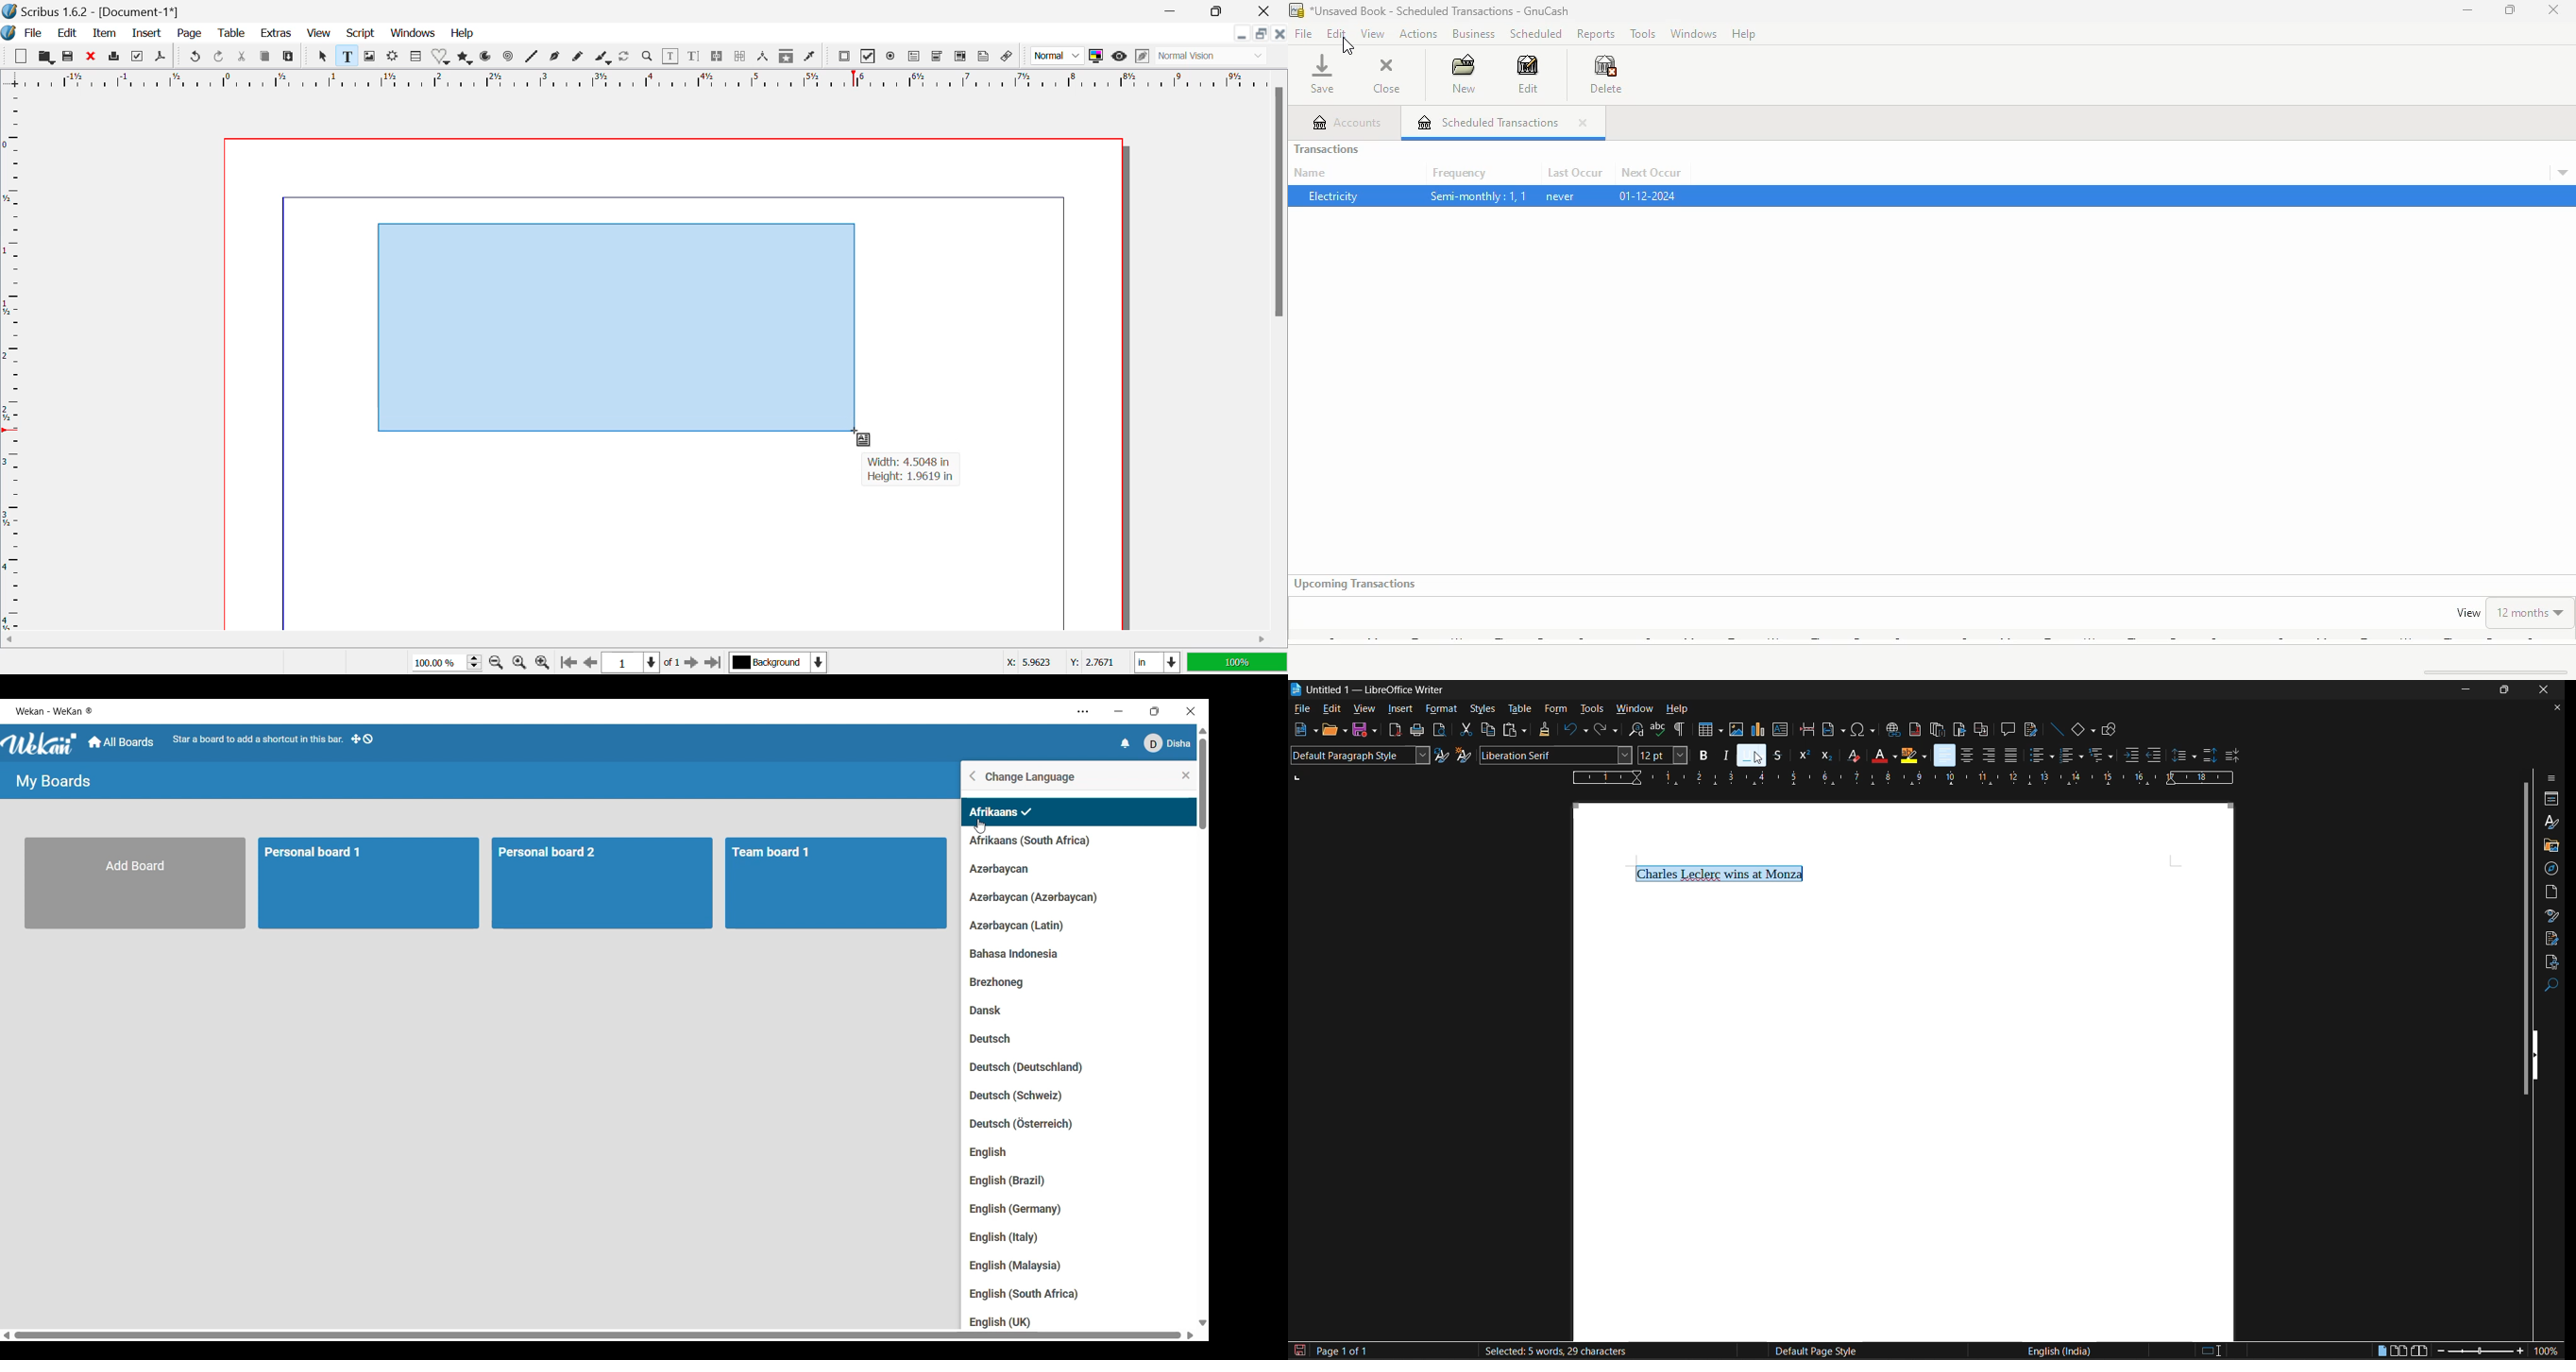 This screenshot has height=1372, width=2576. Describe the element at coordinates (627, 58) in the screenshot. I see `Refresh` at that location.